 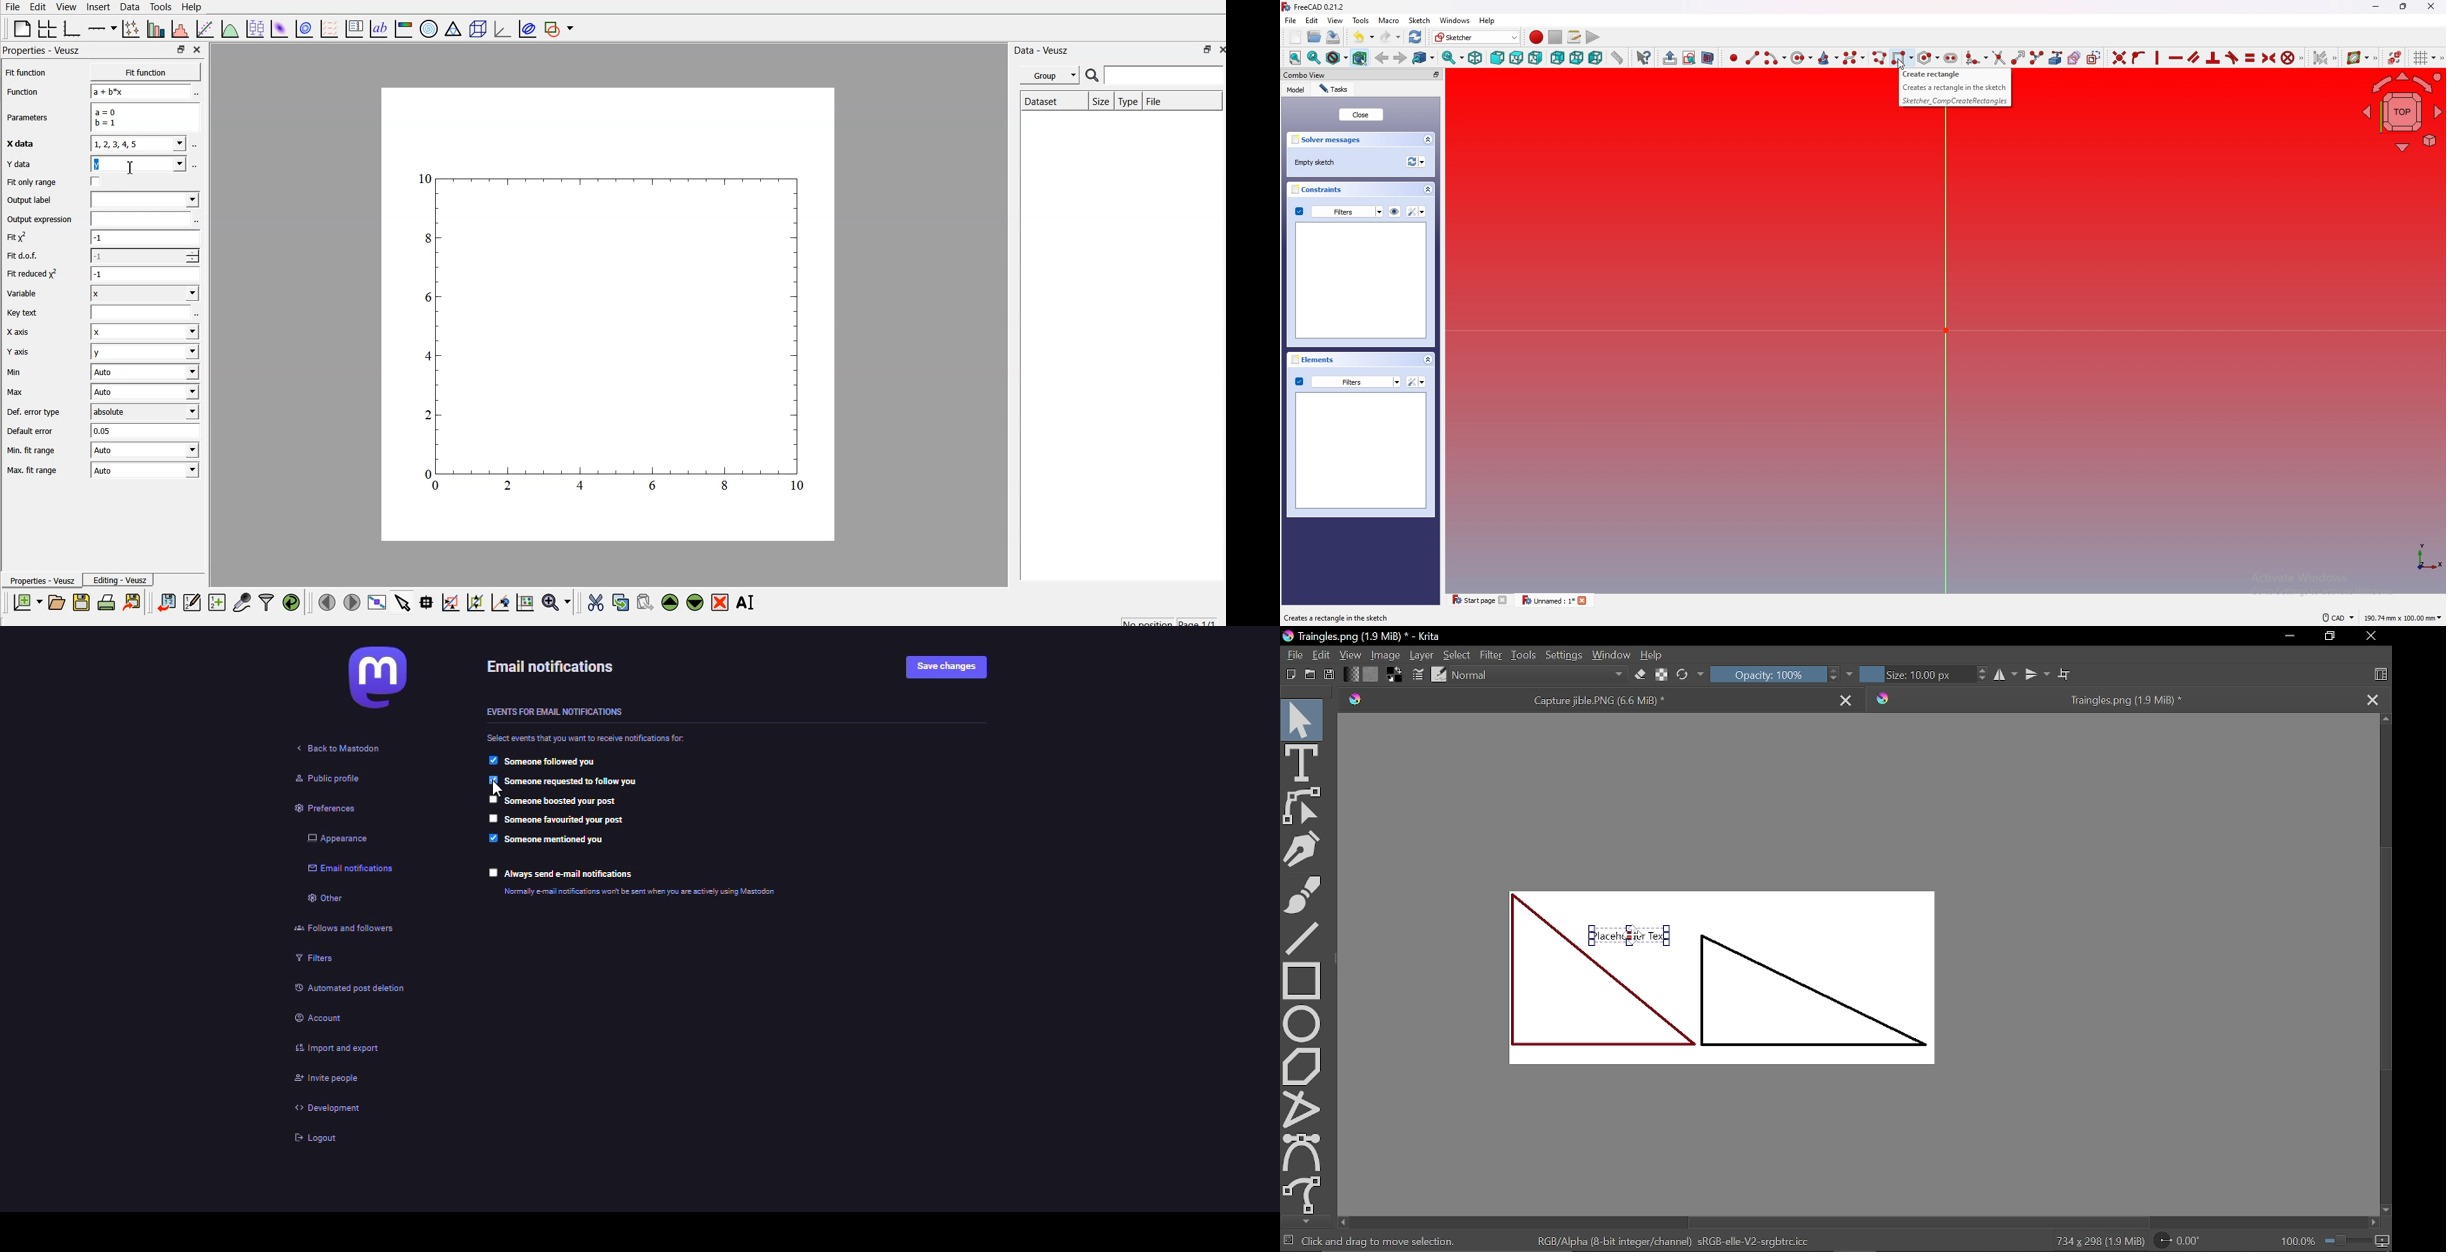 I want to click on leave sketch, so click(x=1671, y=58).